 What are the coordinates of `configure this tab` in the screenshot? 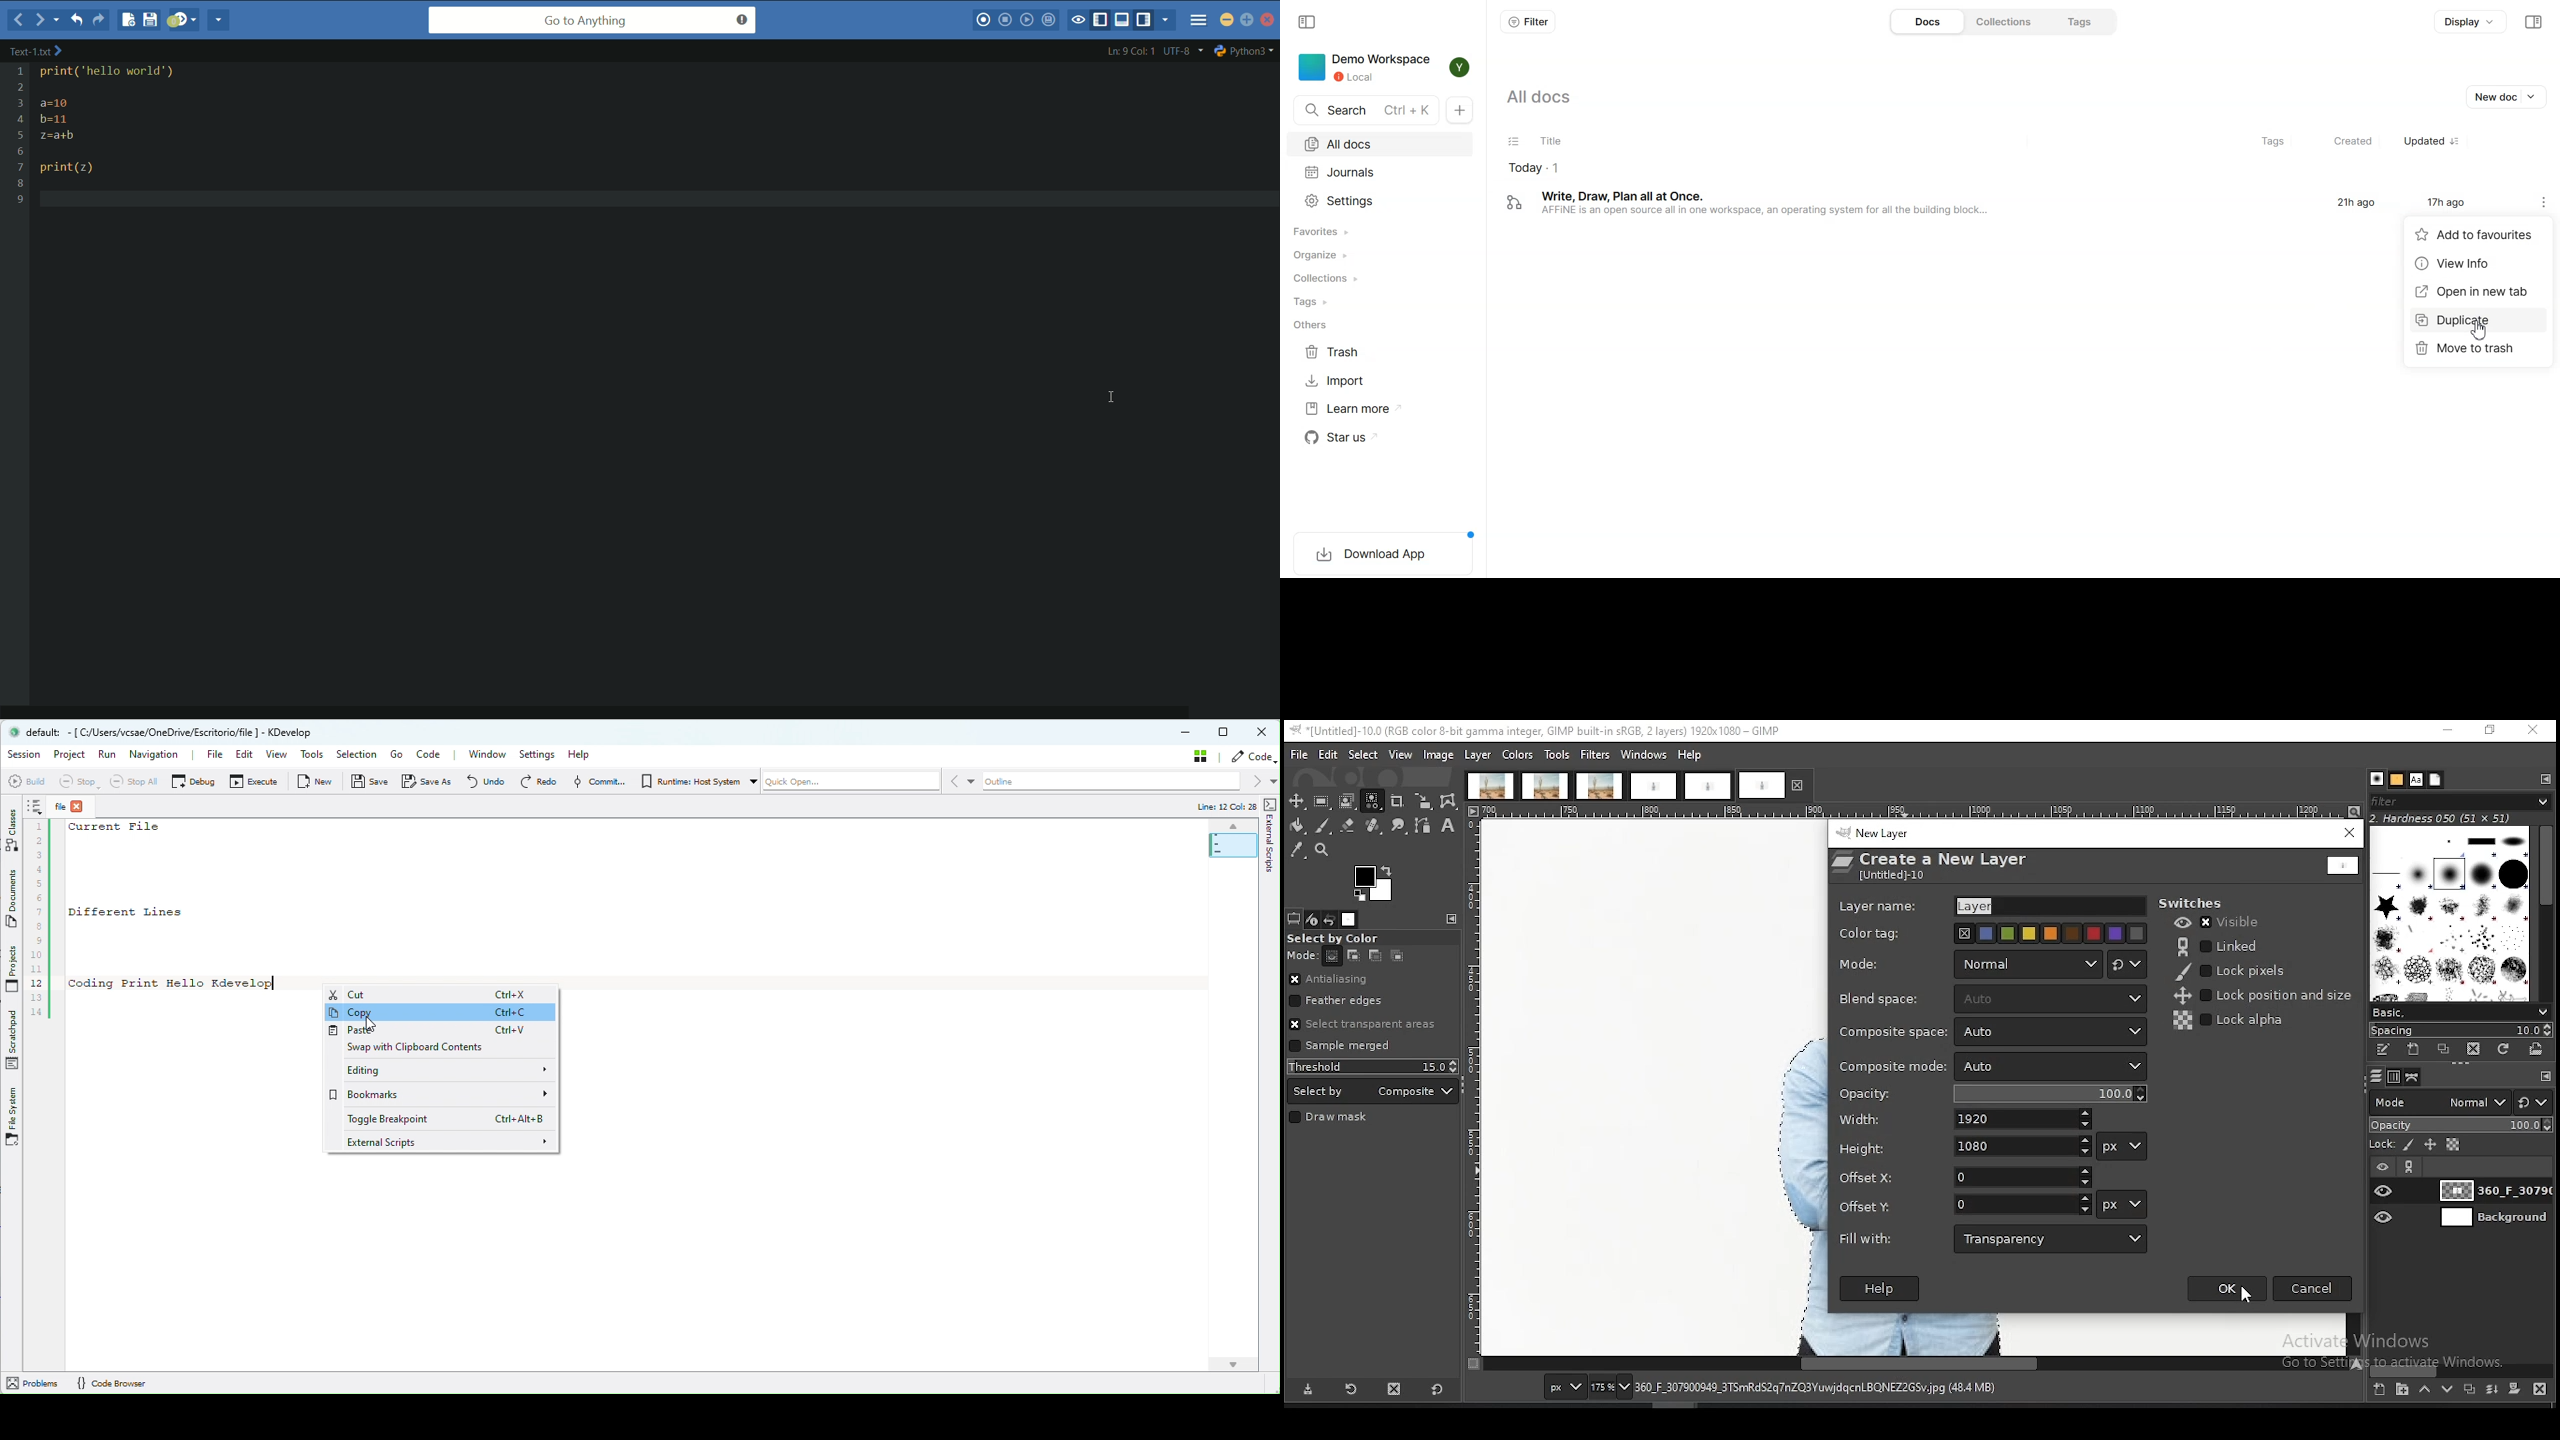 It's located at (2543, 1078).